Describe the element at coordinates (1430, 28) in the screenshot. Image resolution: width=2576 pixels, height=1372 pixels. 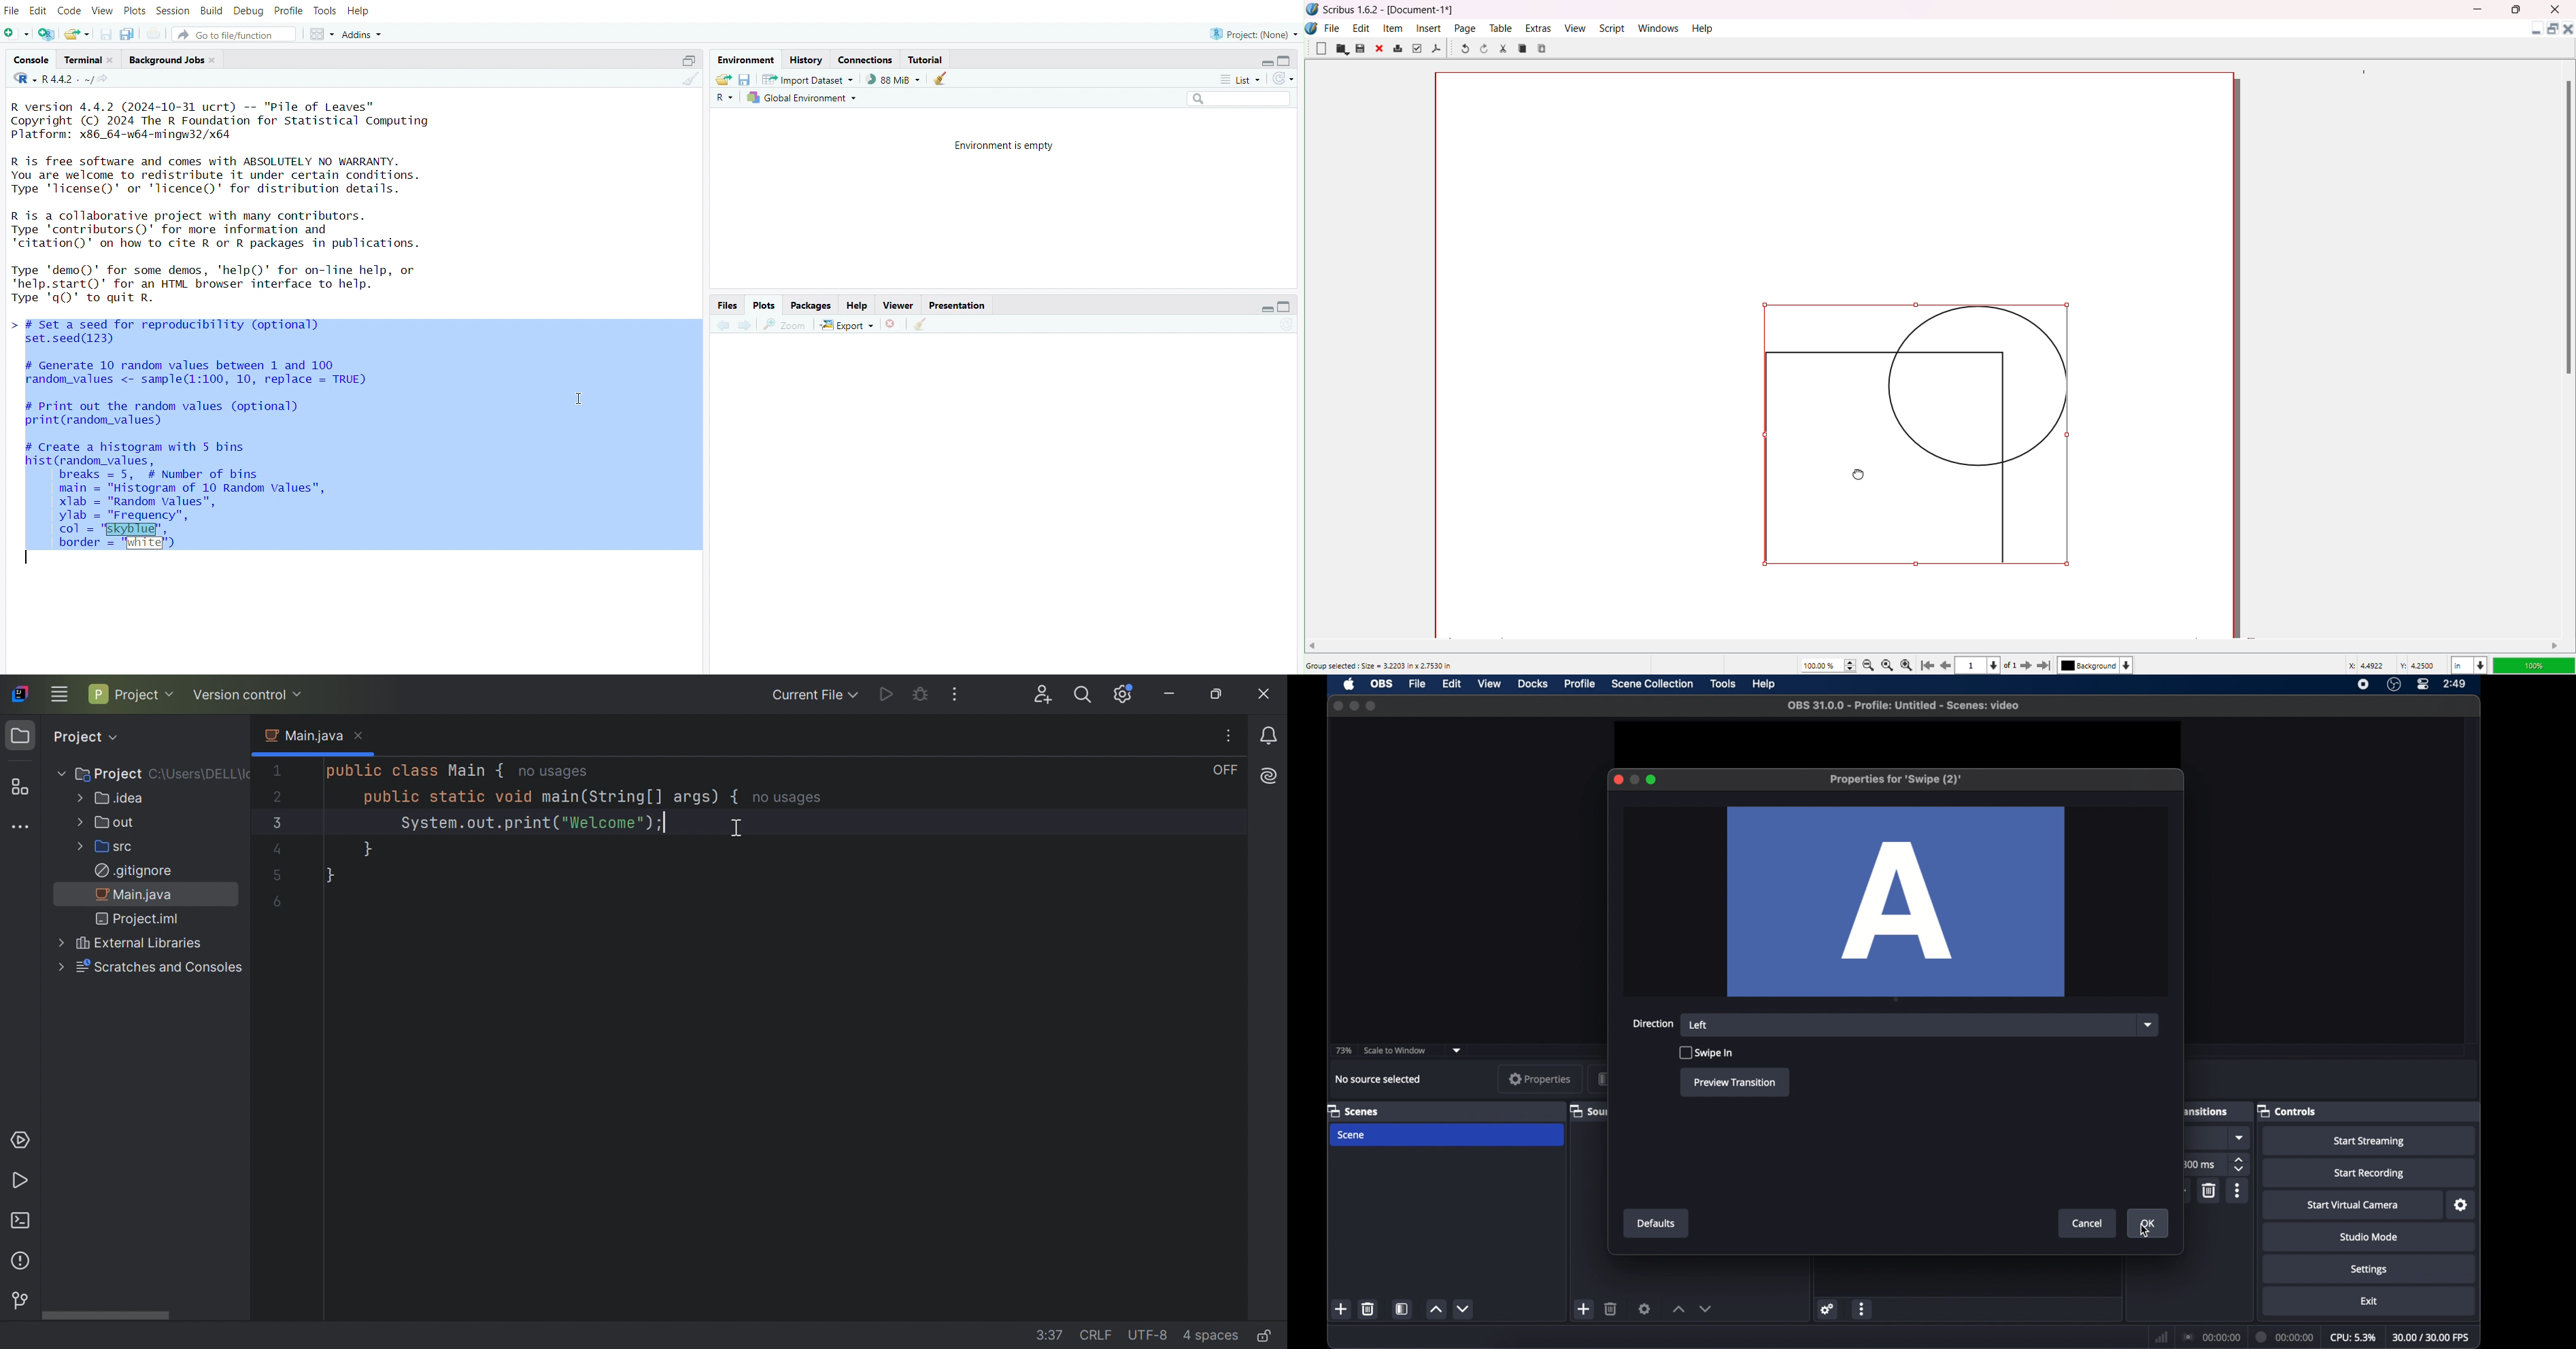
I see `Insert` at that location.